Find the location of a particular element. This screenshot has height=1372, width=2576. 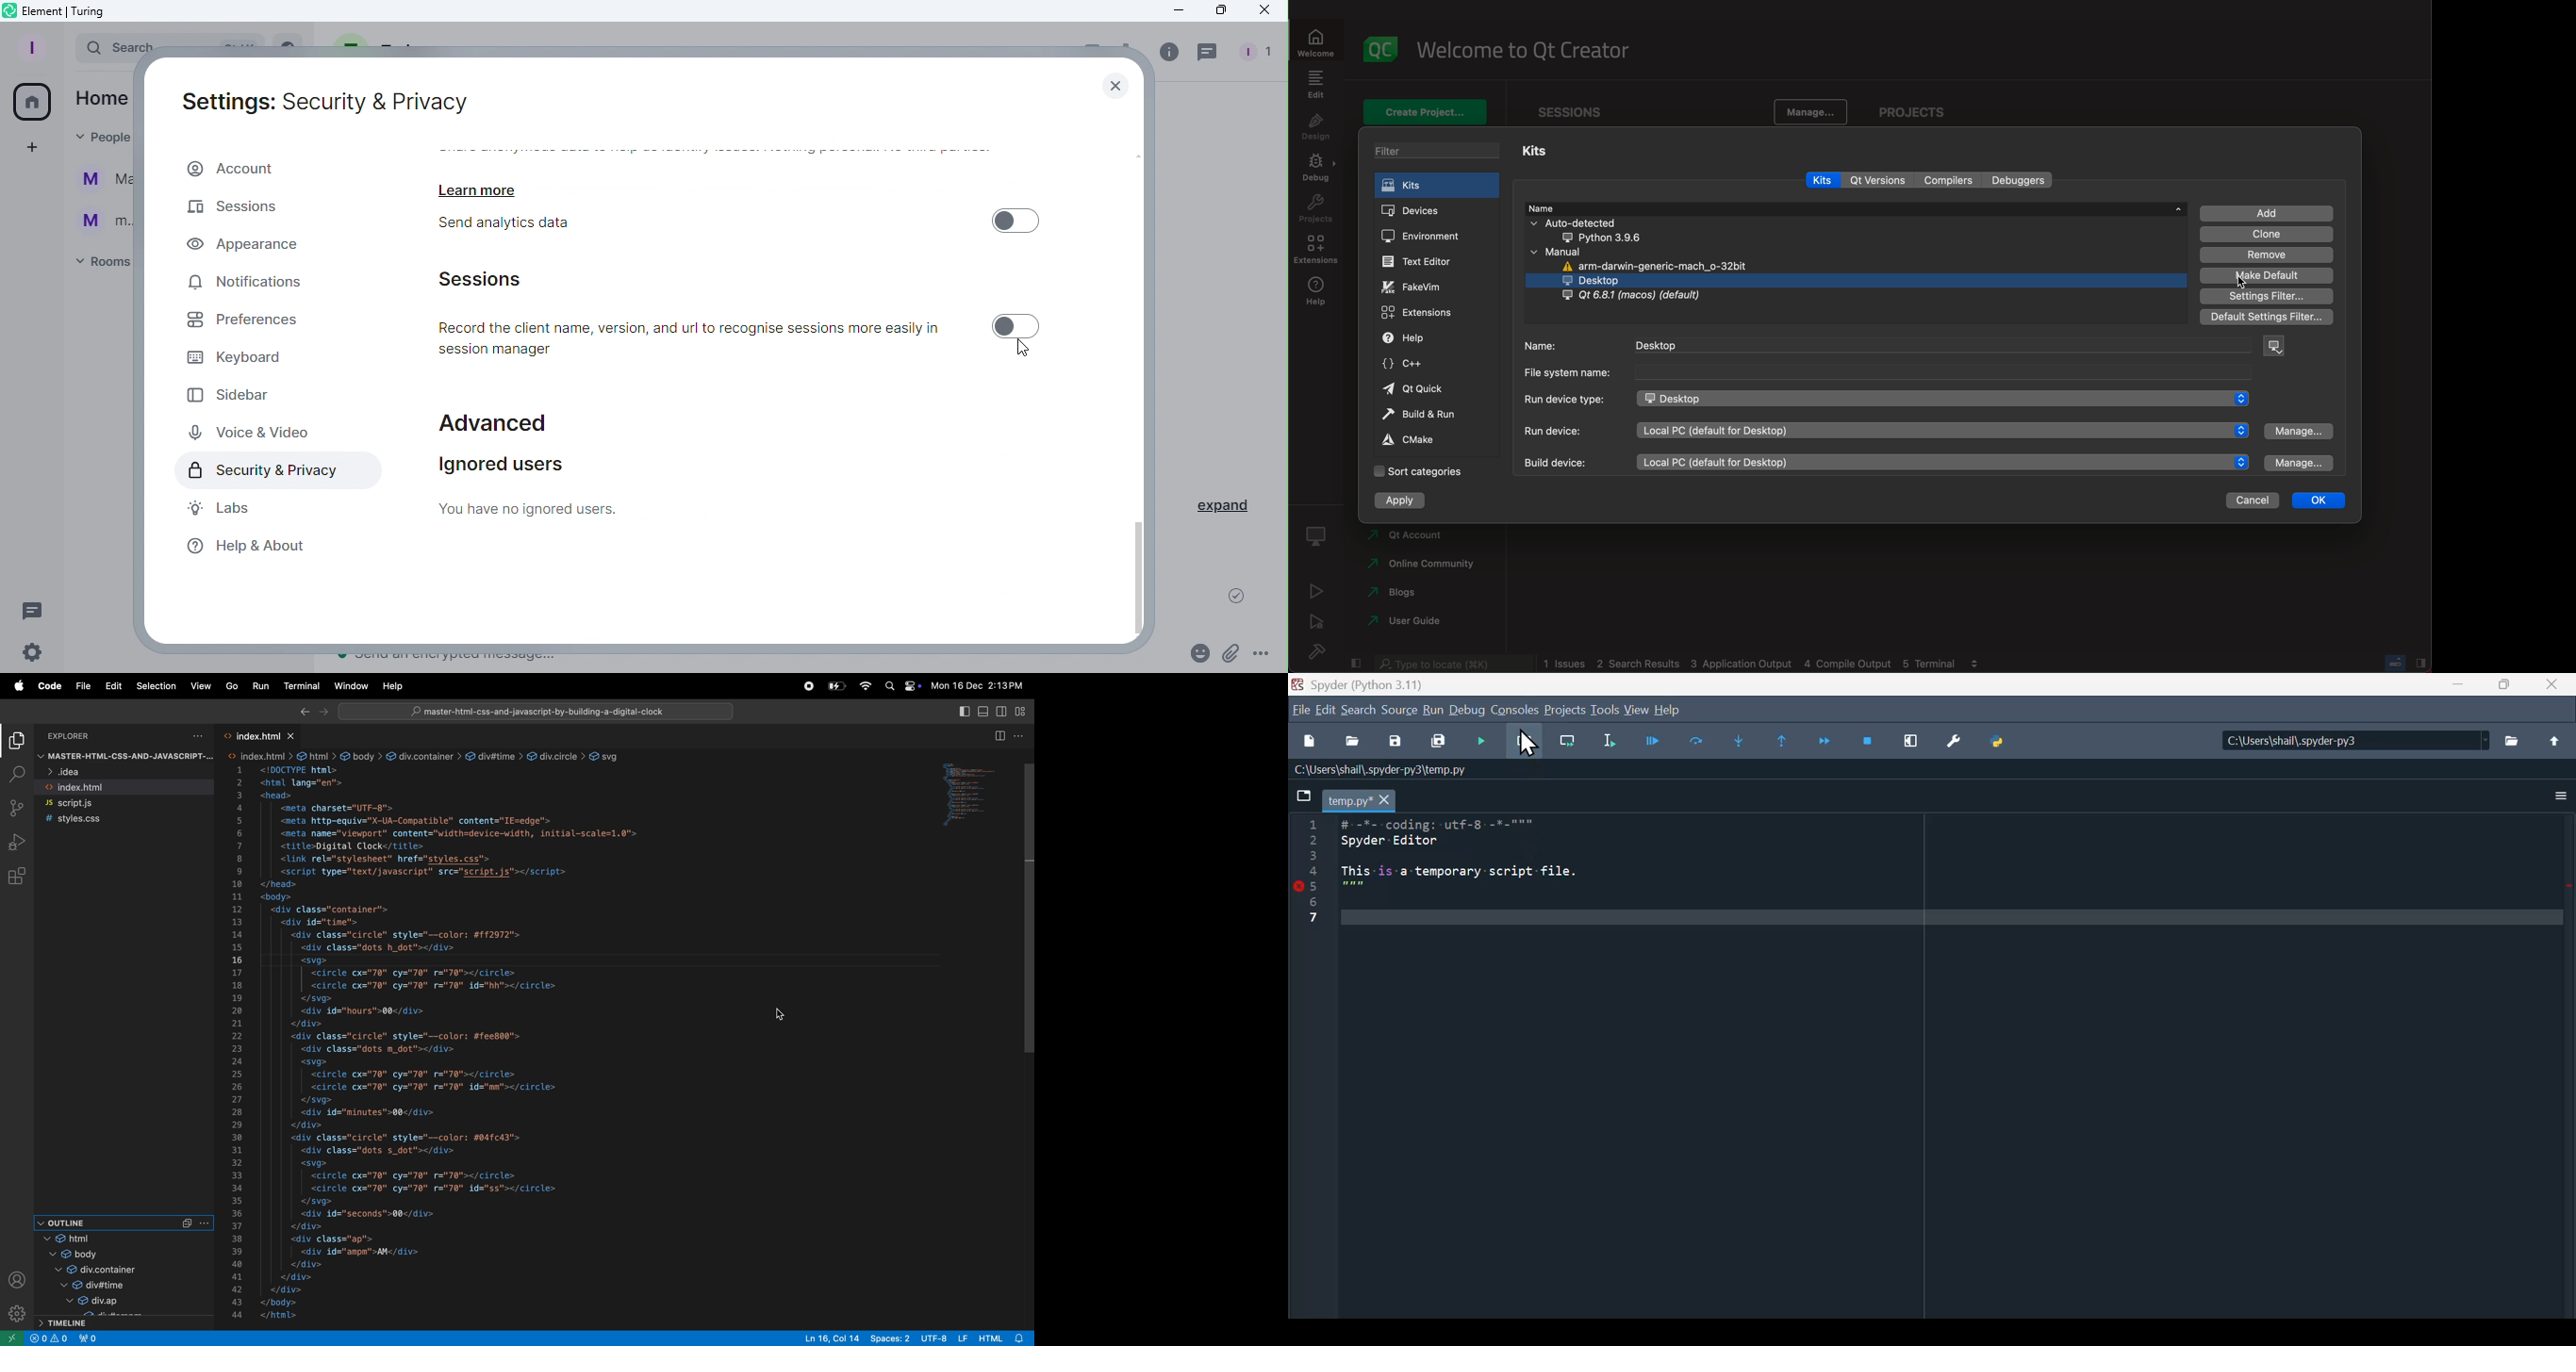

Run selection is located at coordinates (1611, 742).